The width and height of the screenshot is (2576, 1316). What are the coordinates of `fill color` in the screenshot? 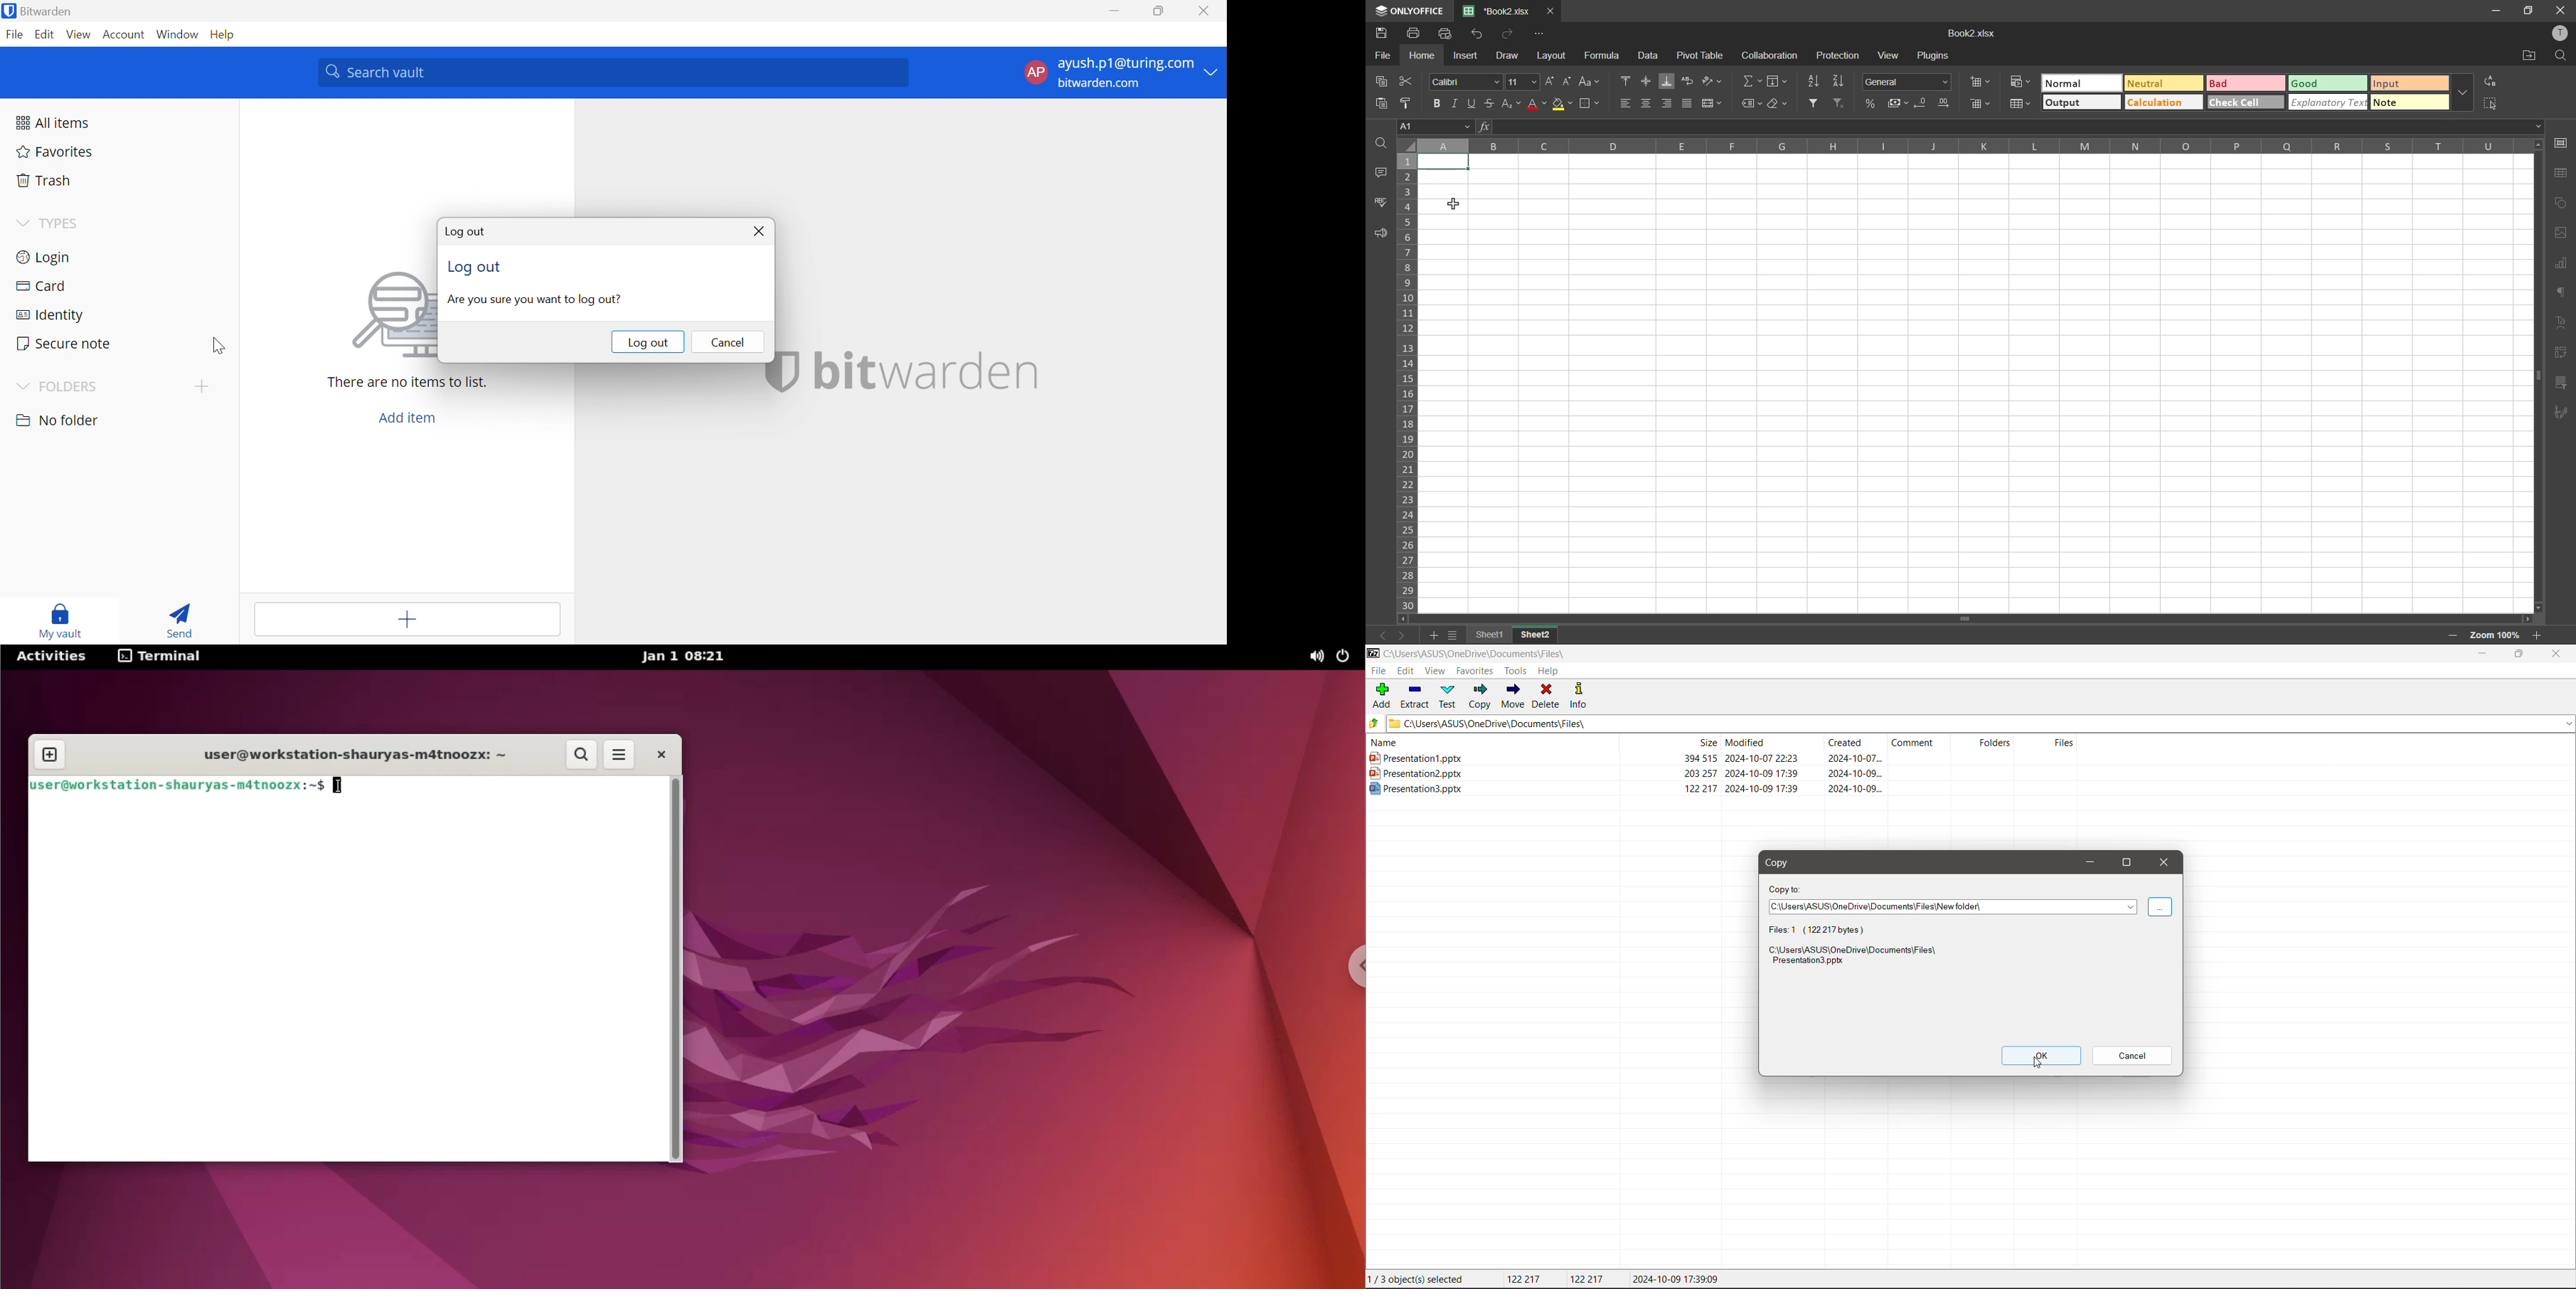 It's located at (1563, 103).